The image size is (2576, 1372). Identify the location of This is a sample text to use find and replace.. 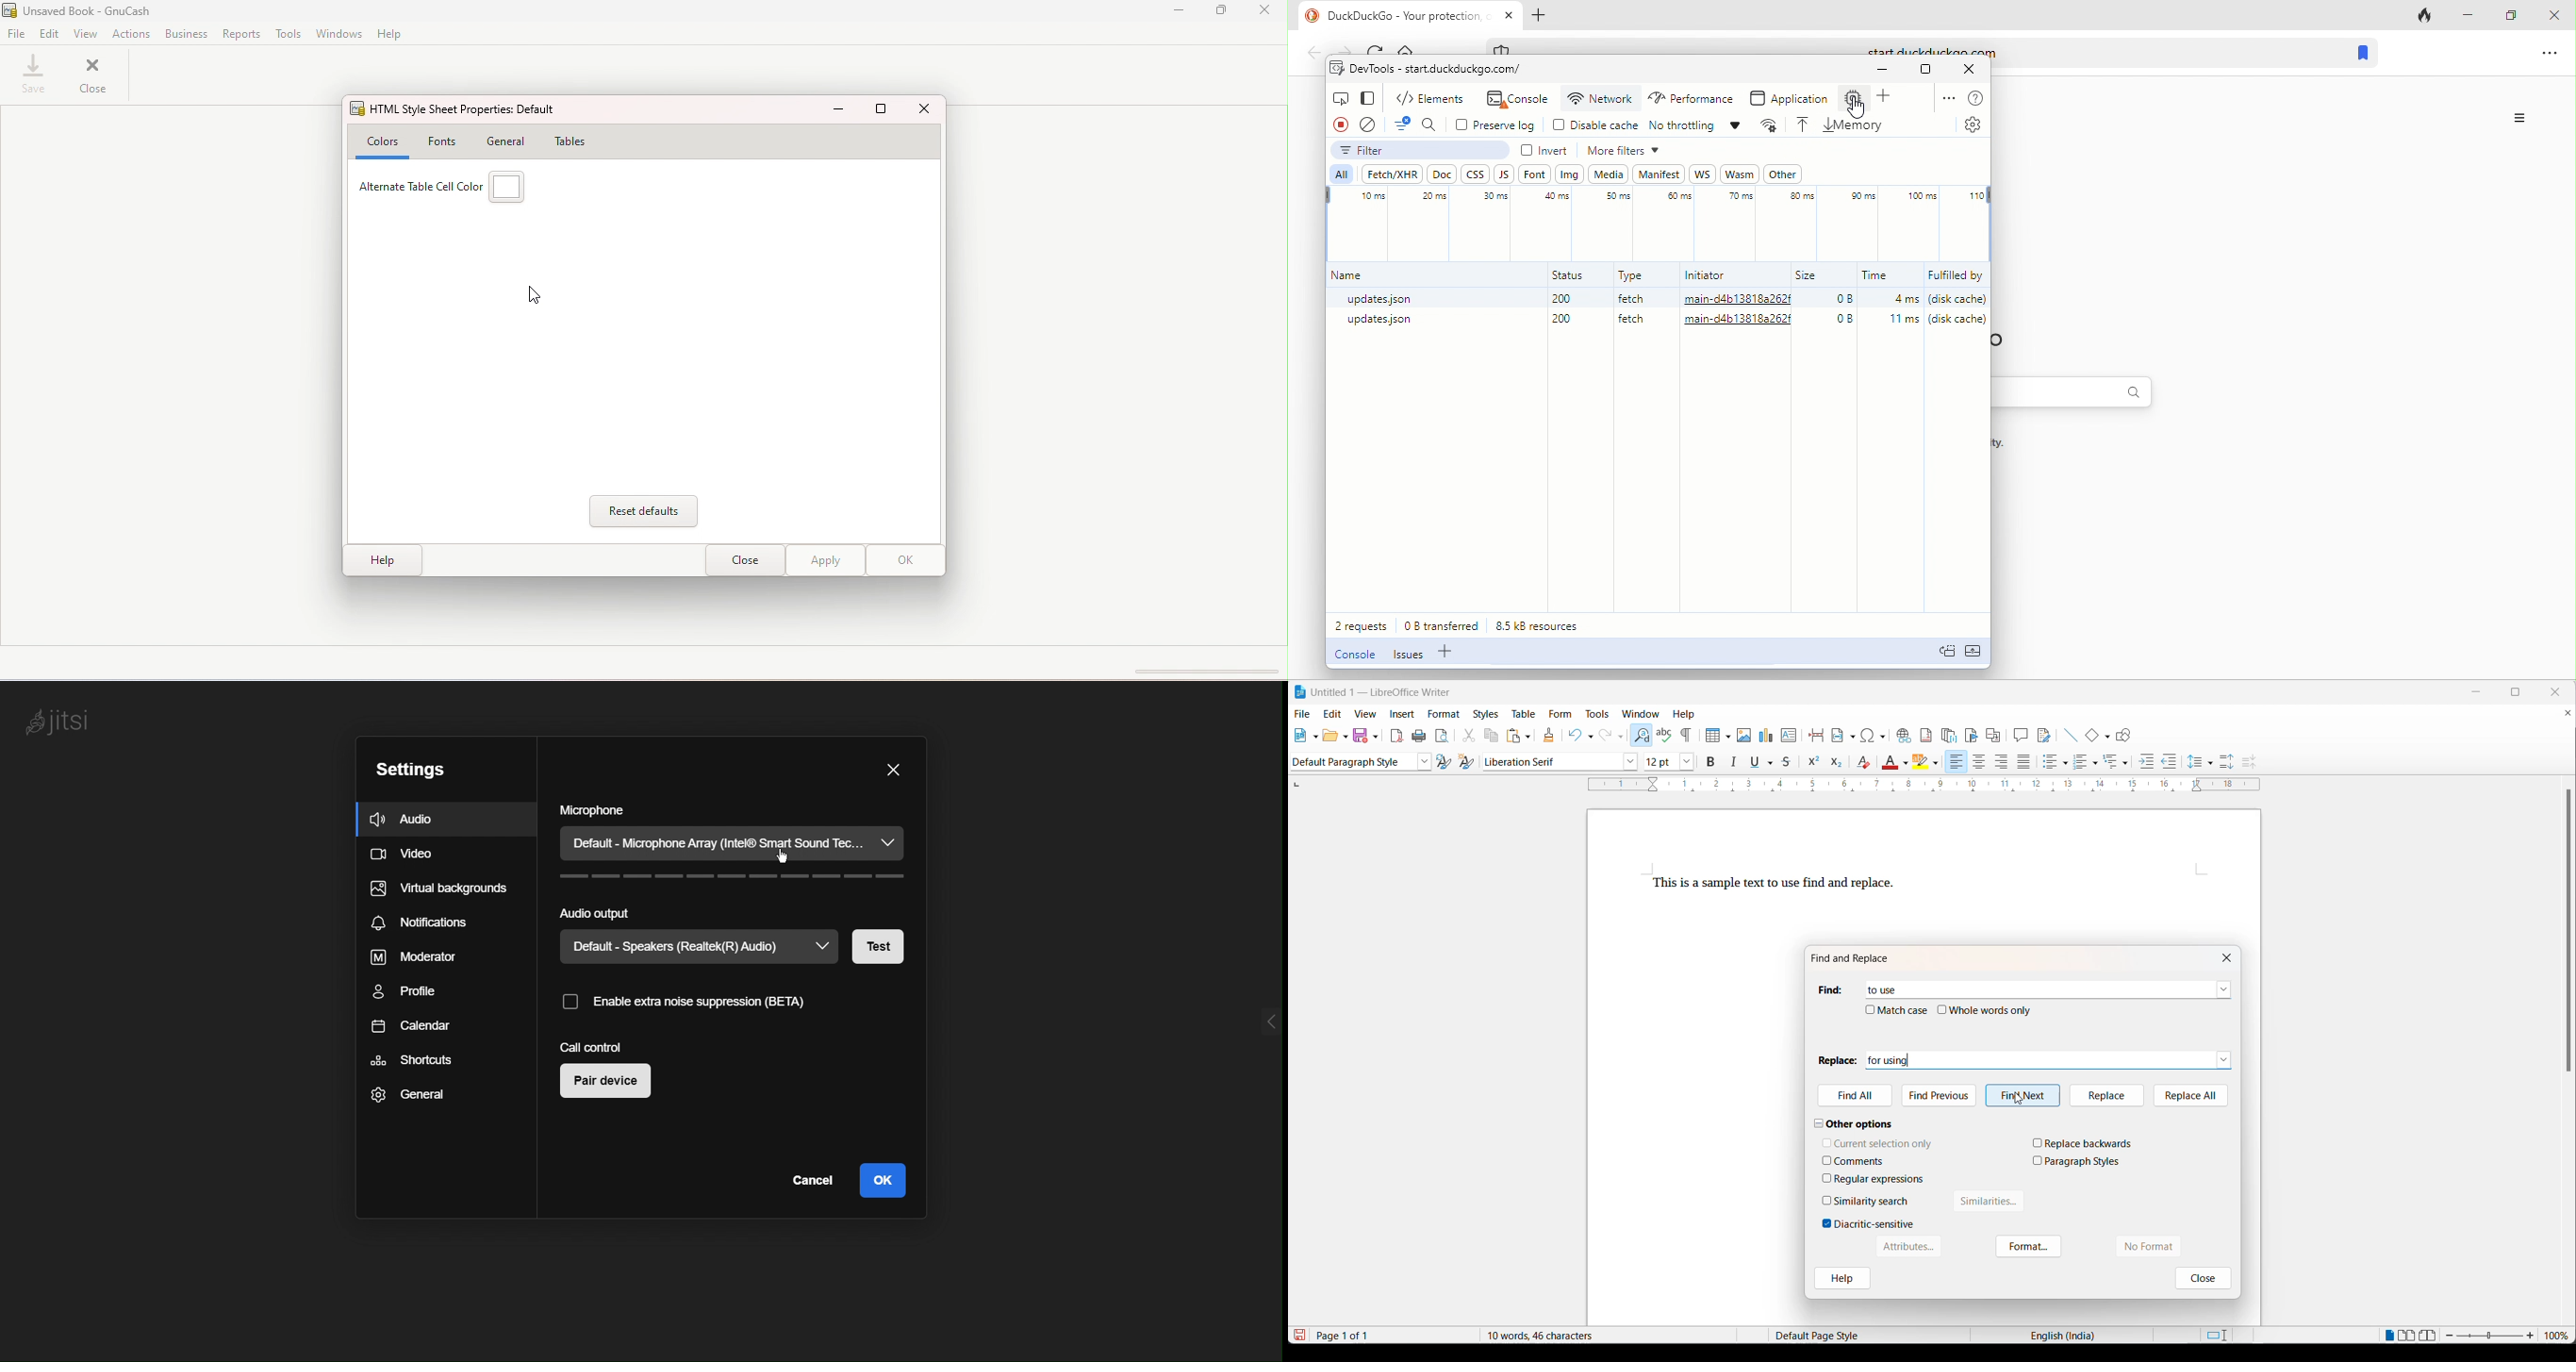
(1774, 885).